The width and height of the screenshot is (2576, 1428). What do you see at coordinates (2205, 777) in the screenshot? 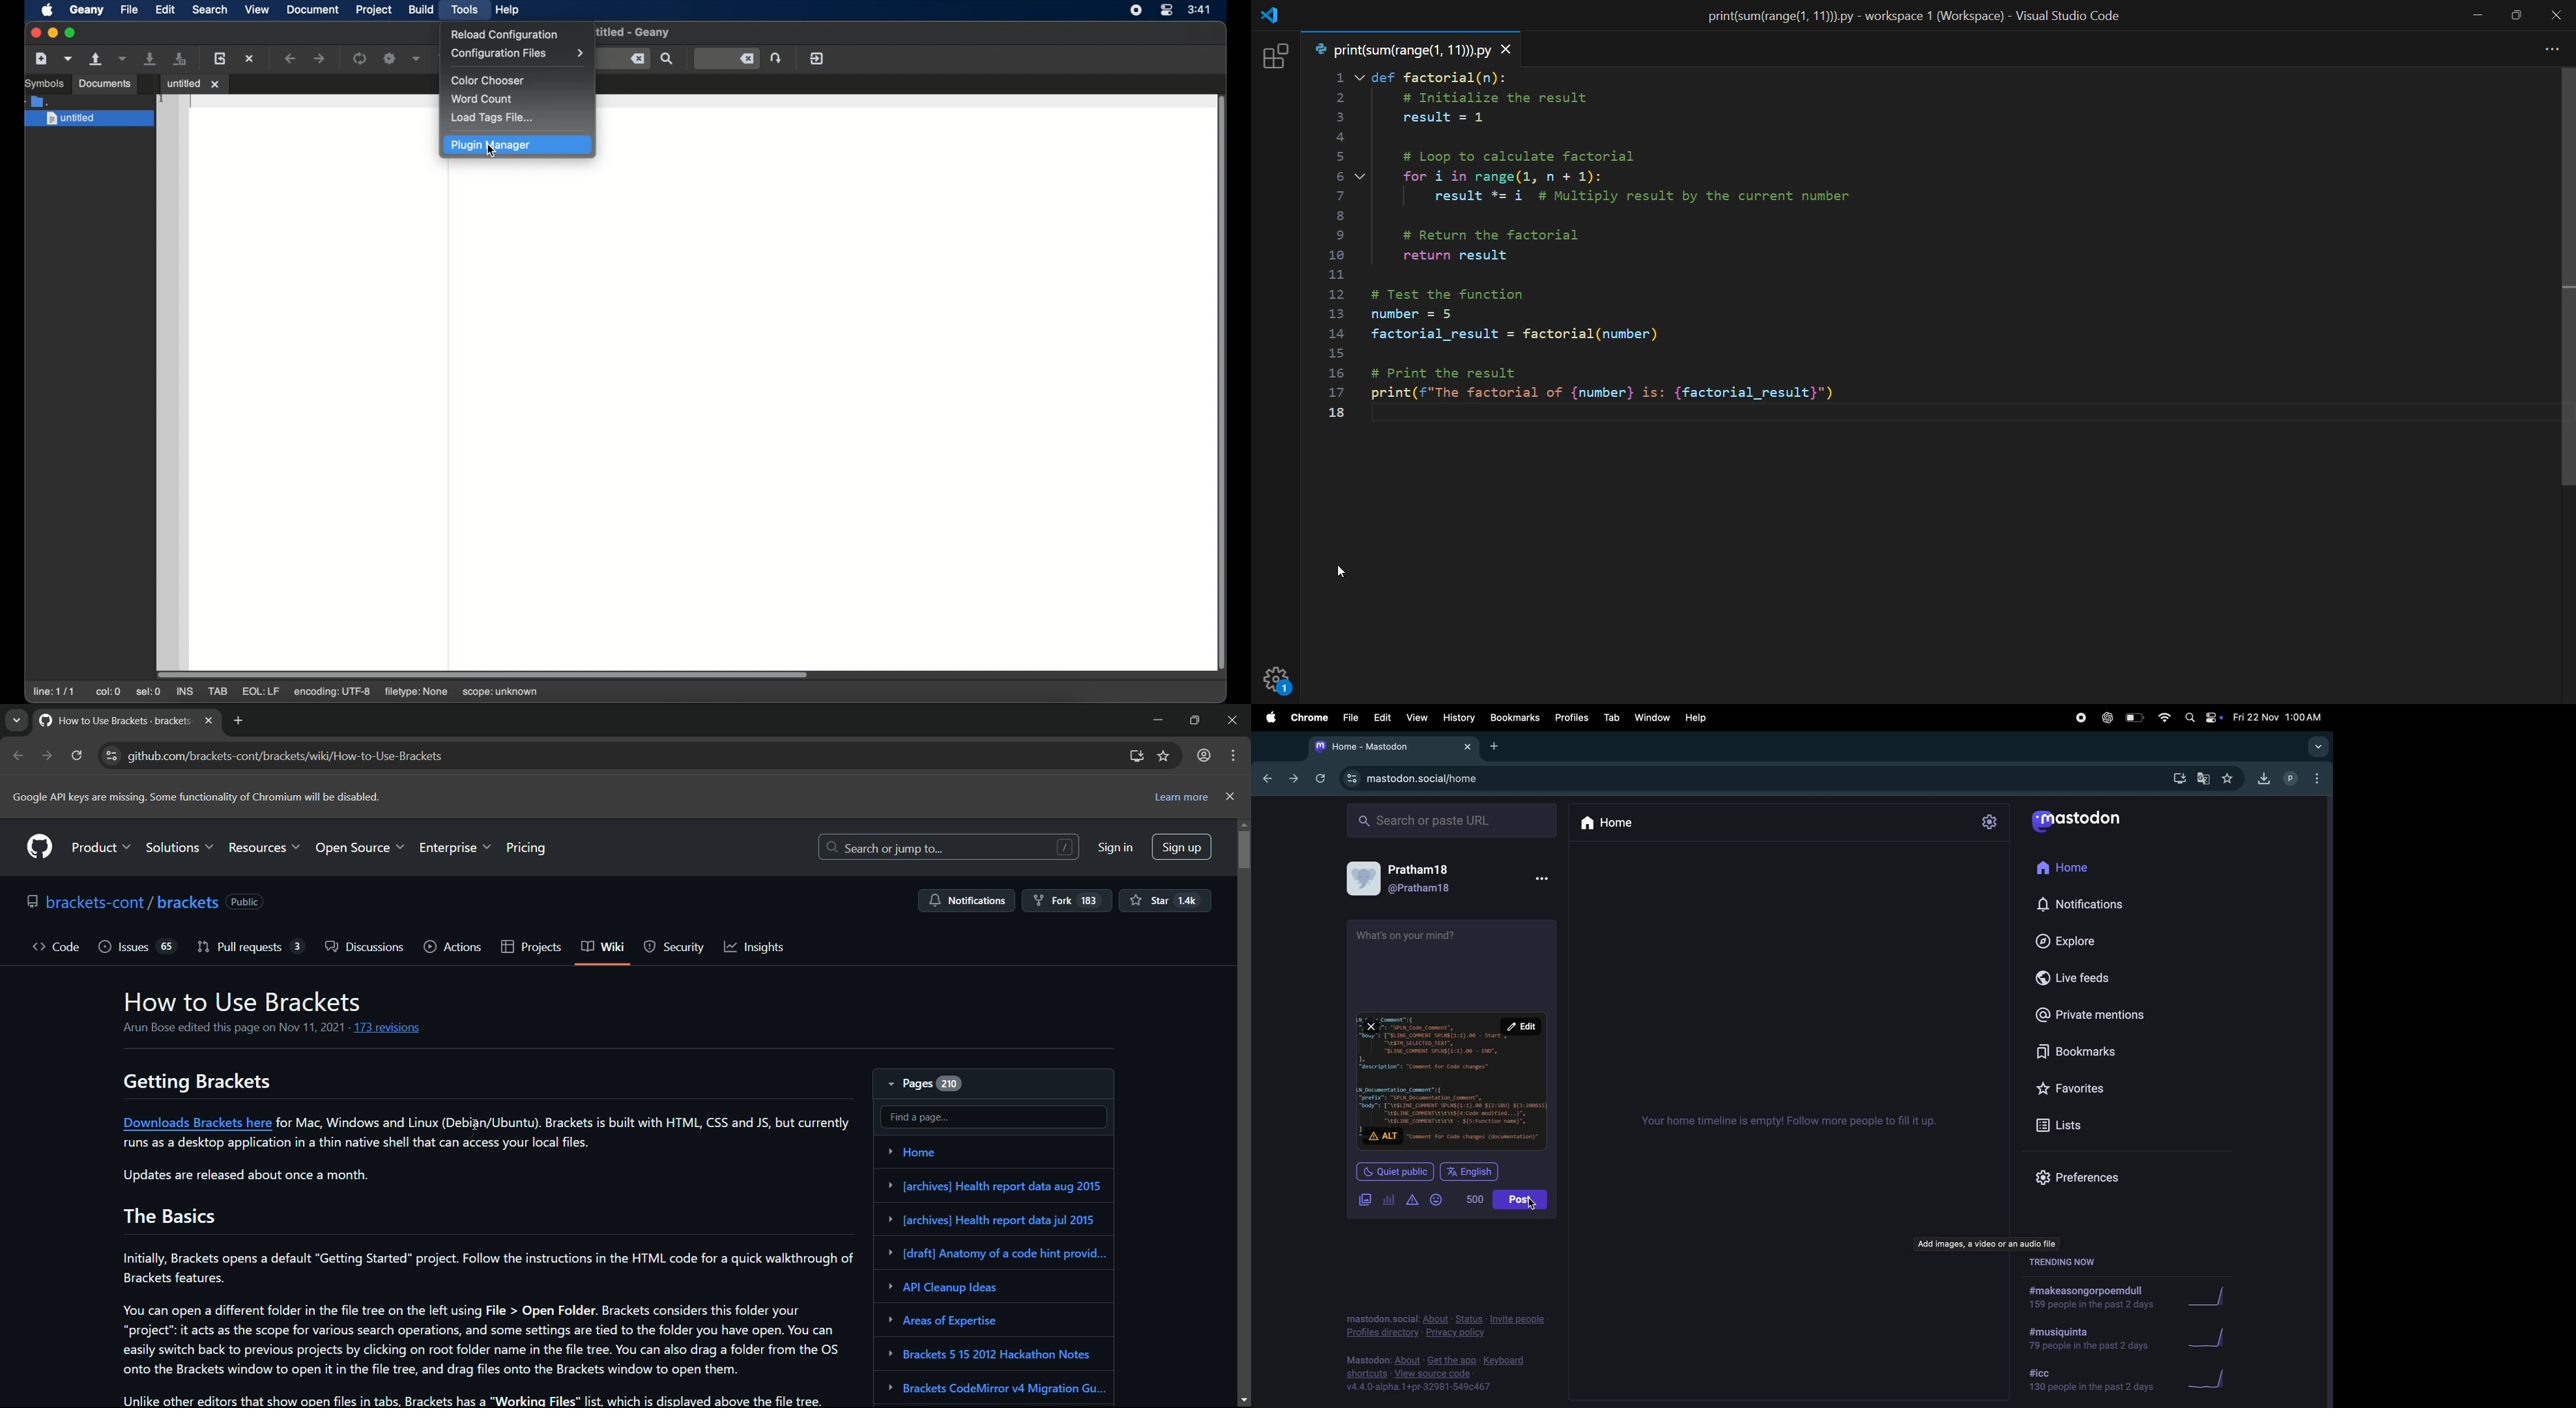
I see `translate` at bounding box center [2205, 777].